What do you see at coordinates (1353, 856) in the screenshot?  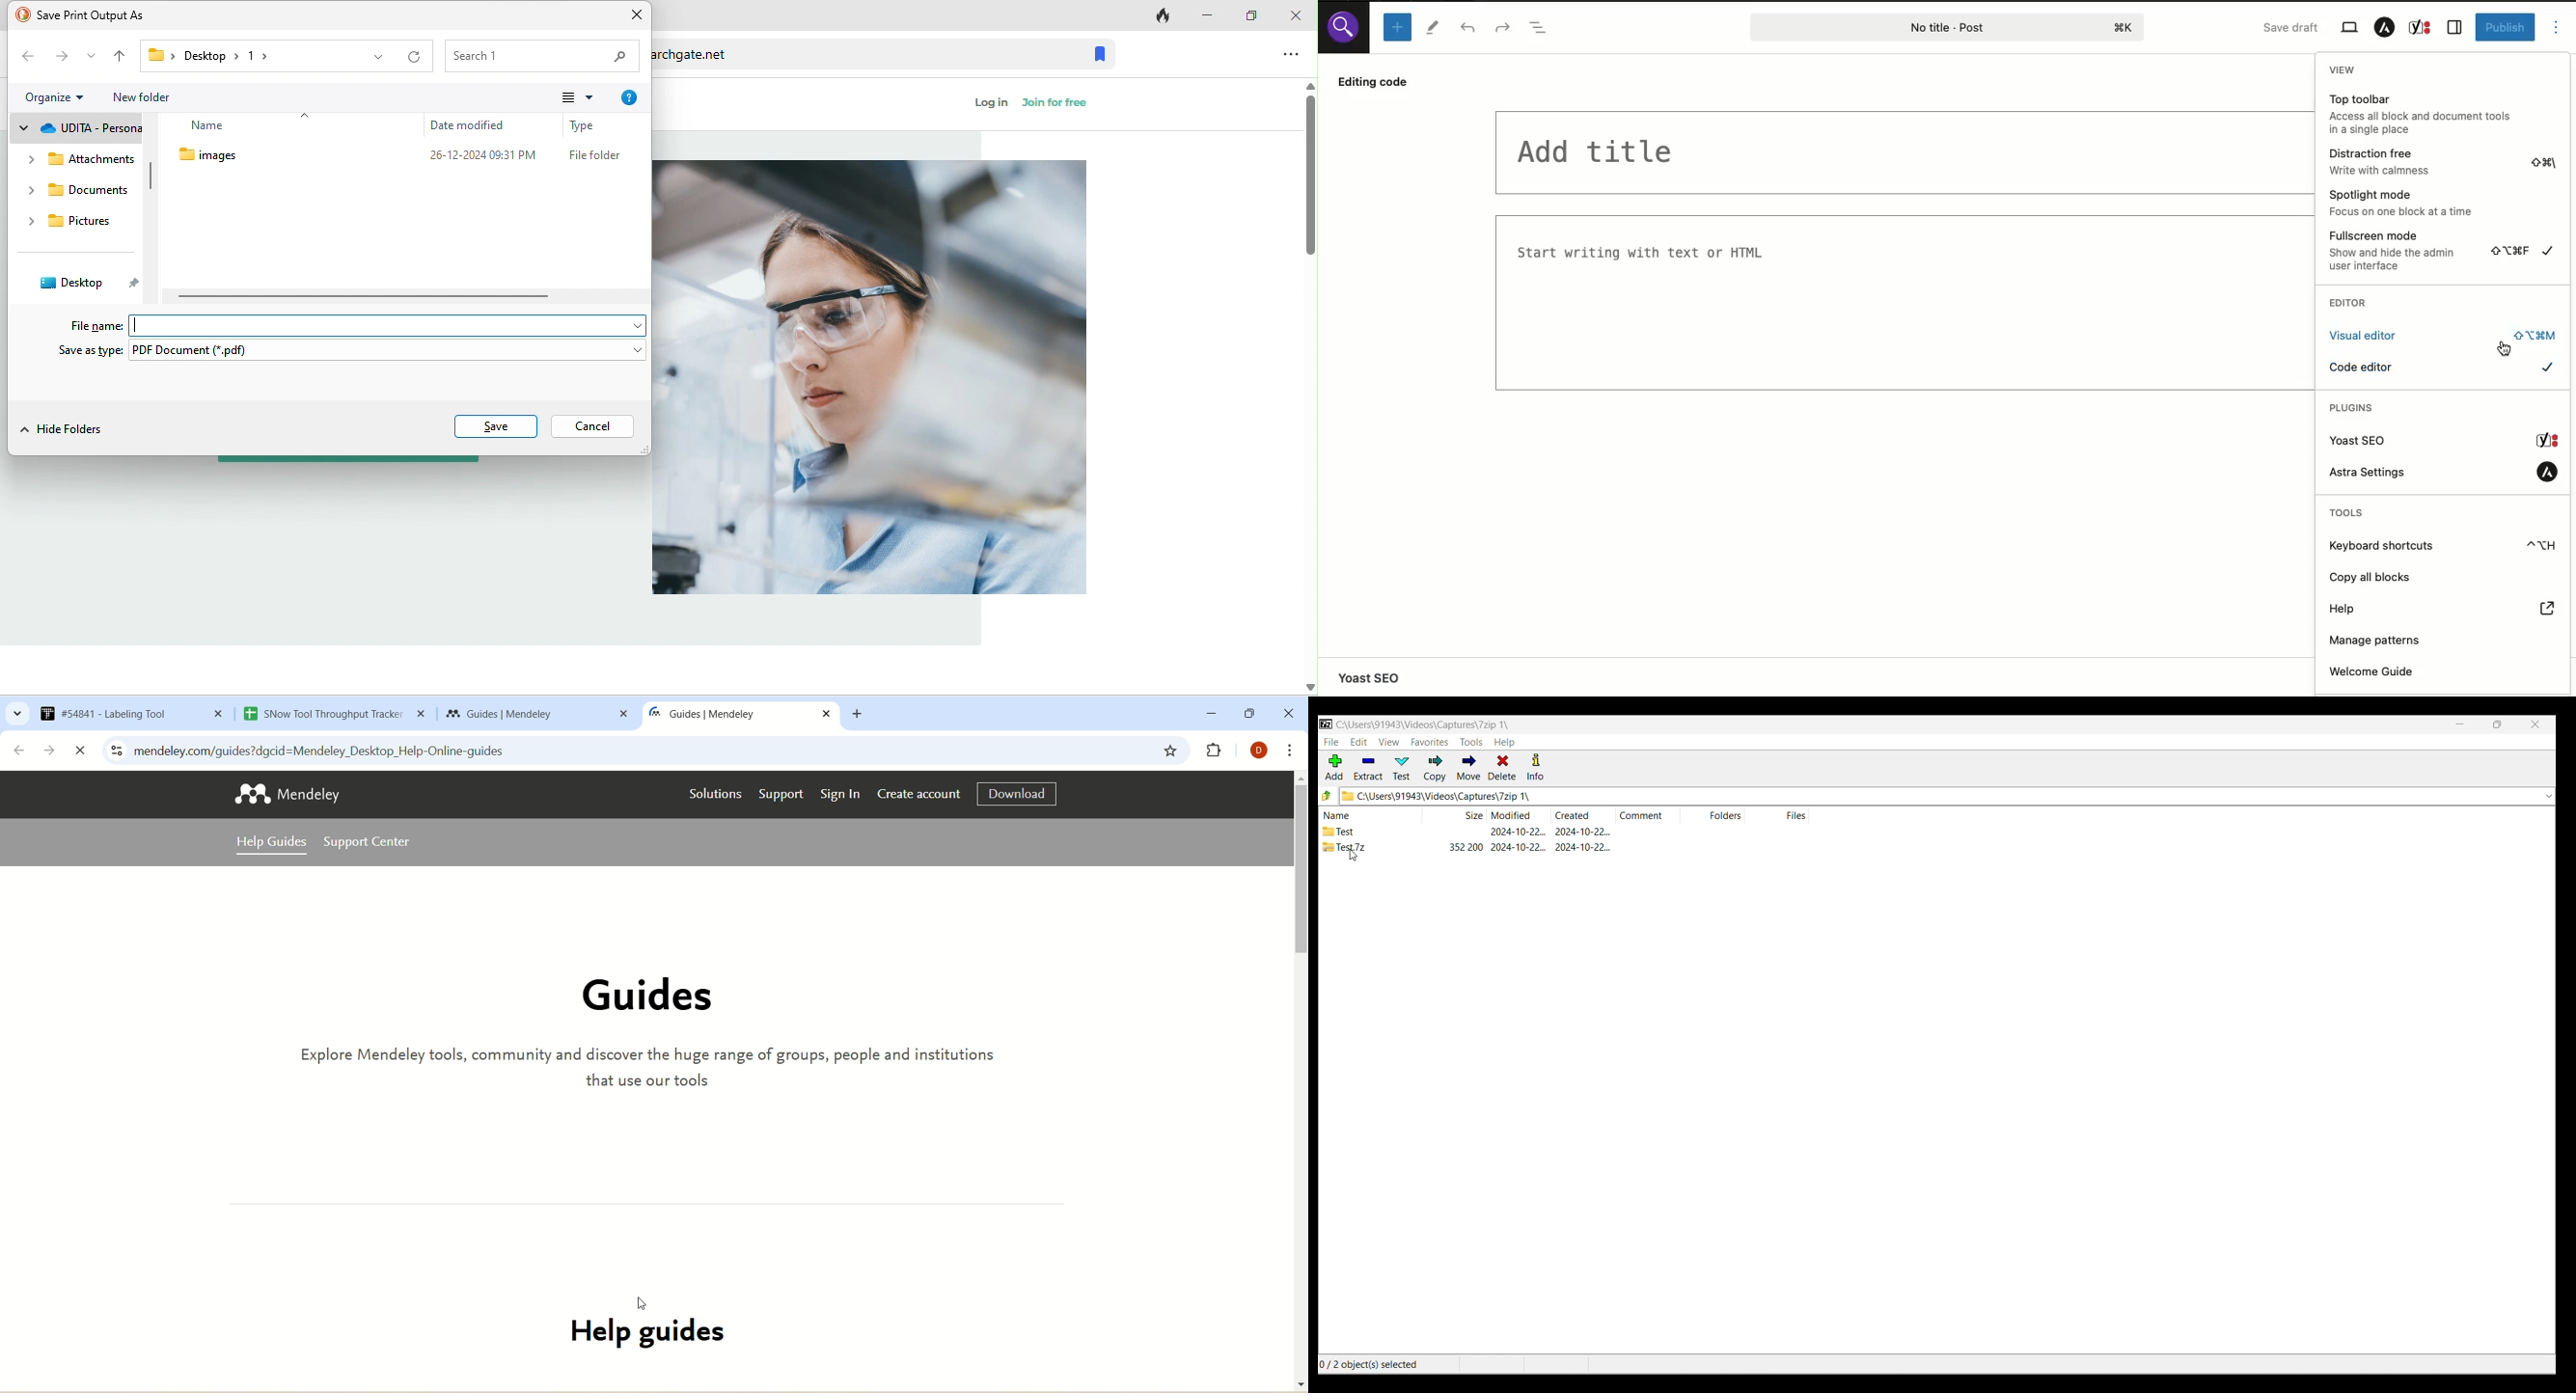 I see `cursor` at bounding box center [1353, 856].